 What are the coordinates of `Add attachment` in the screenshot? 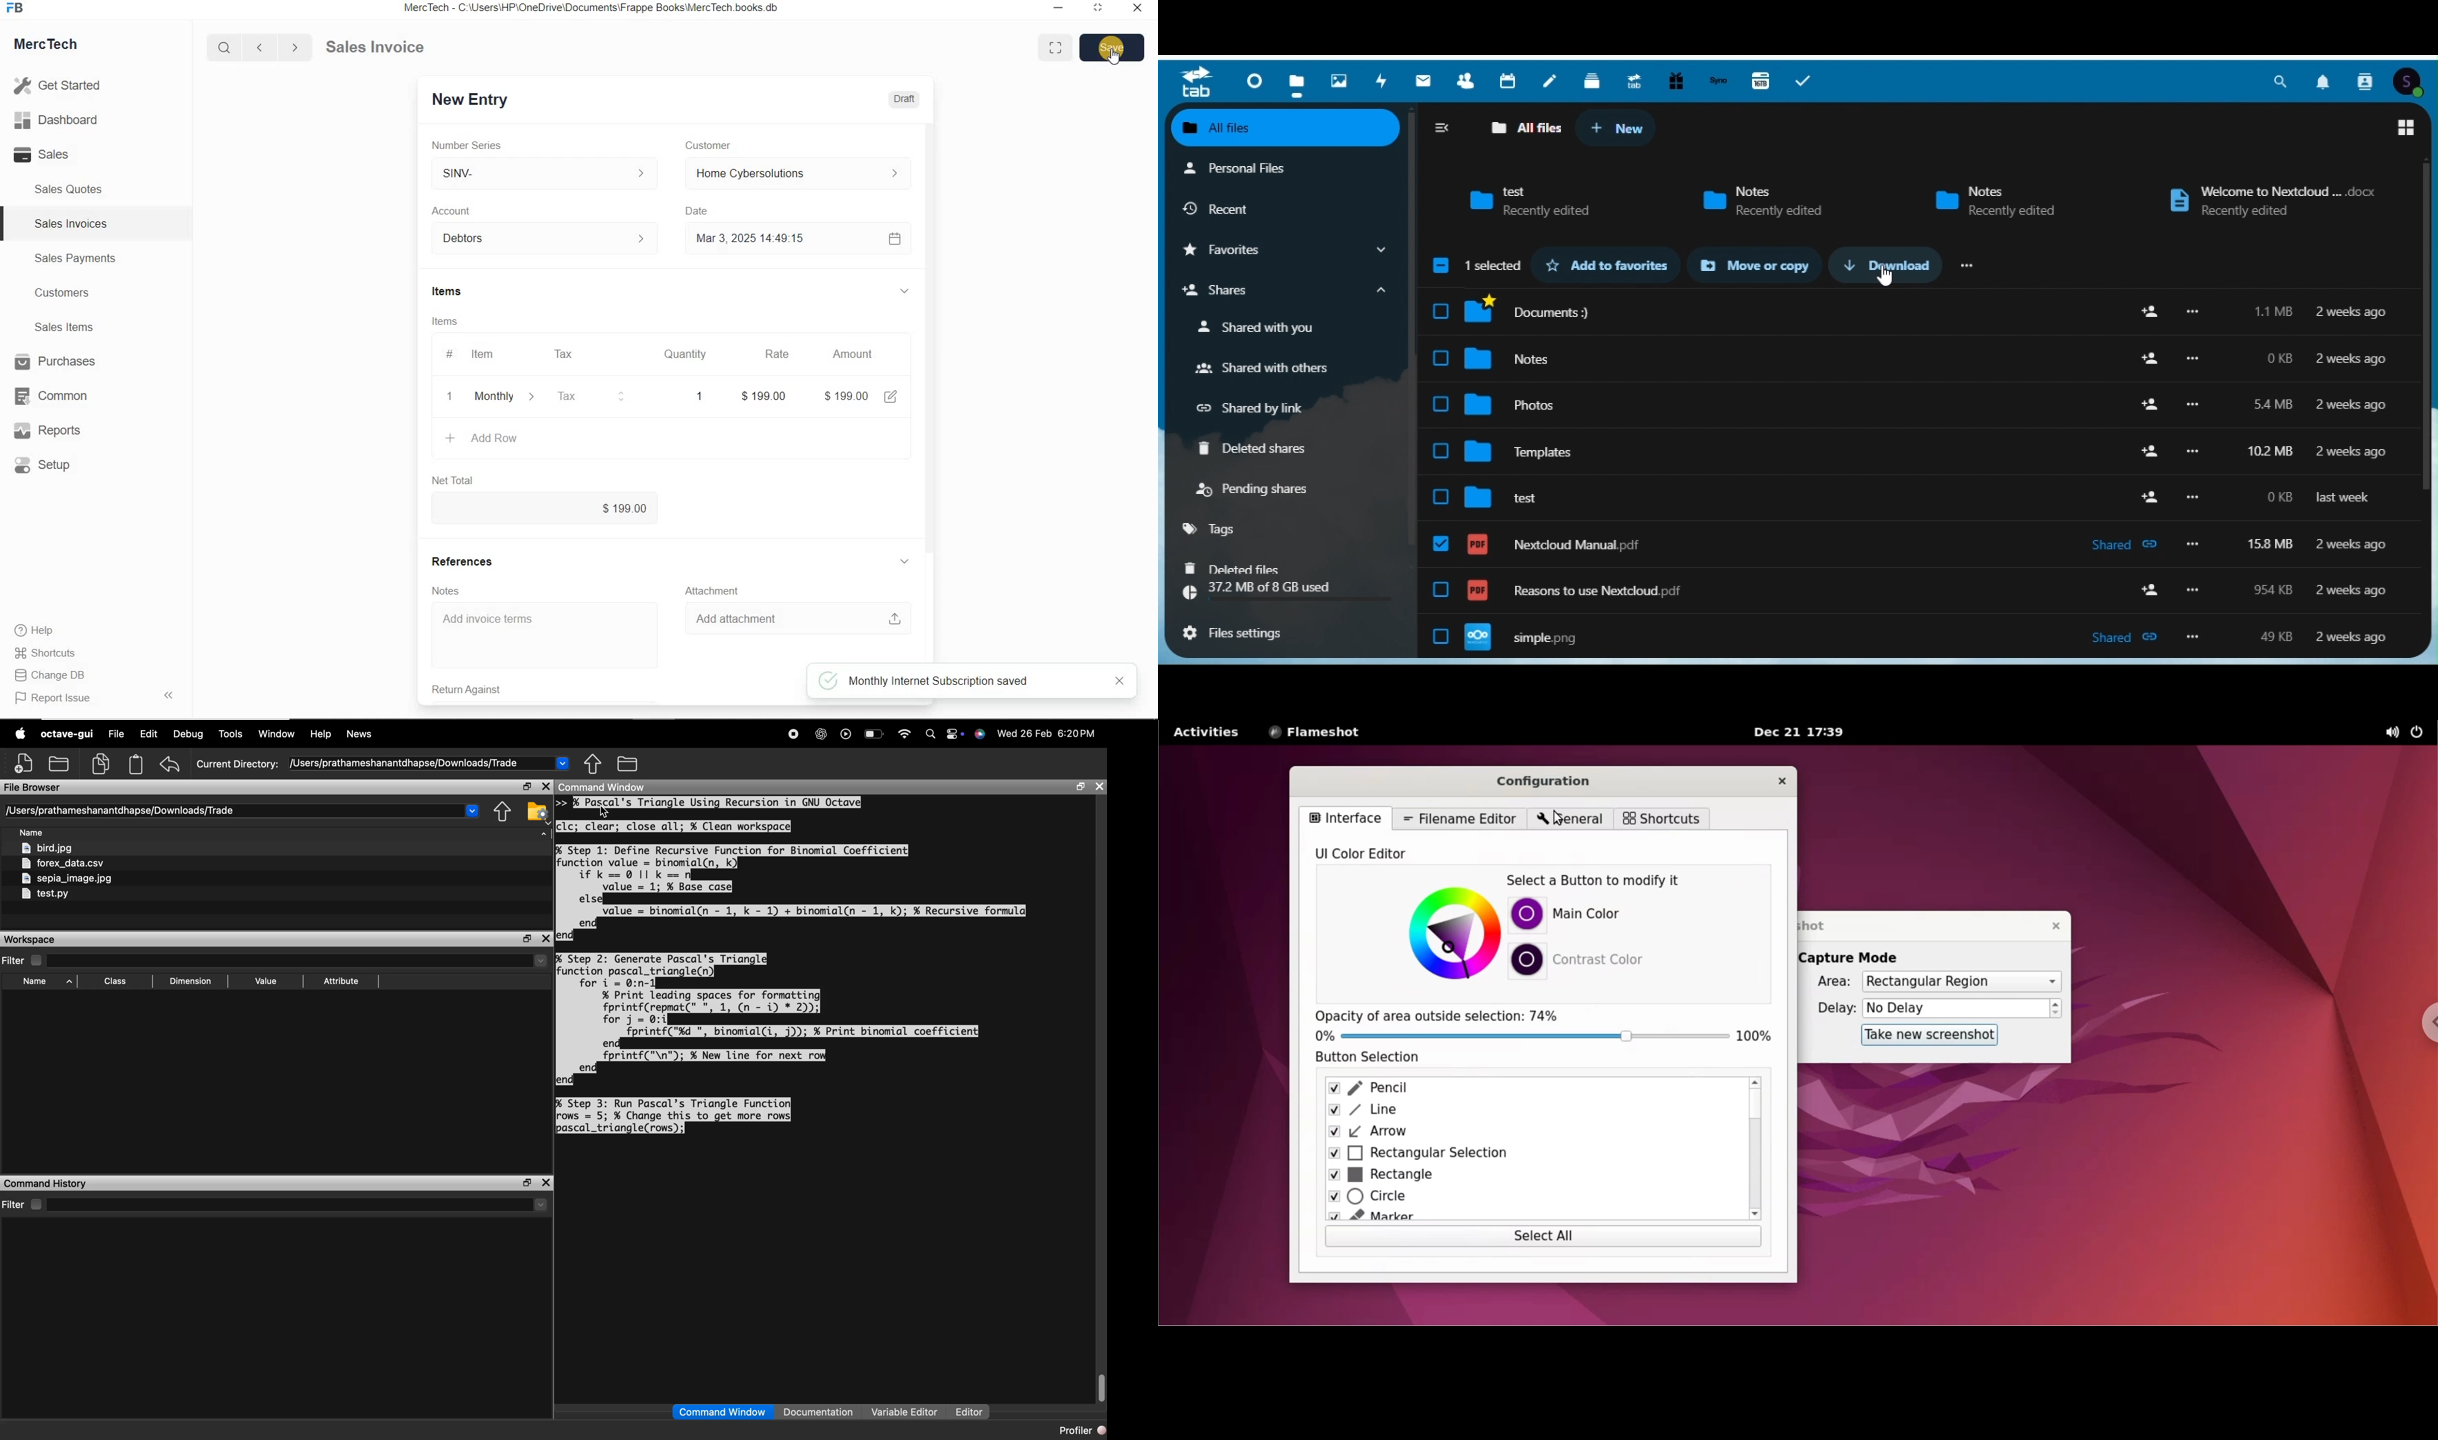 It's located at (798, 618).